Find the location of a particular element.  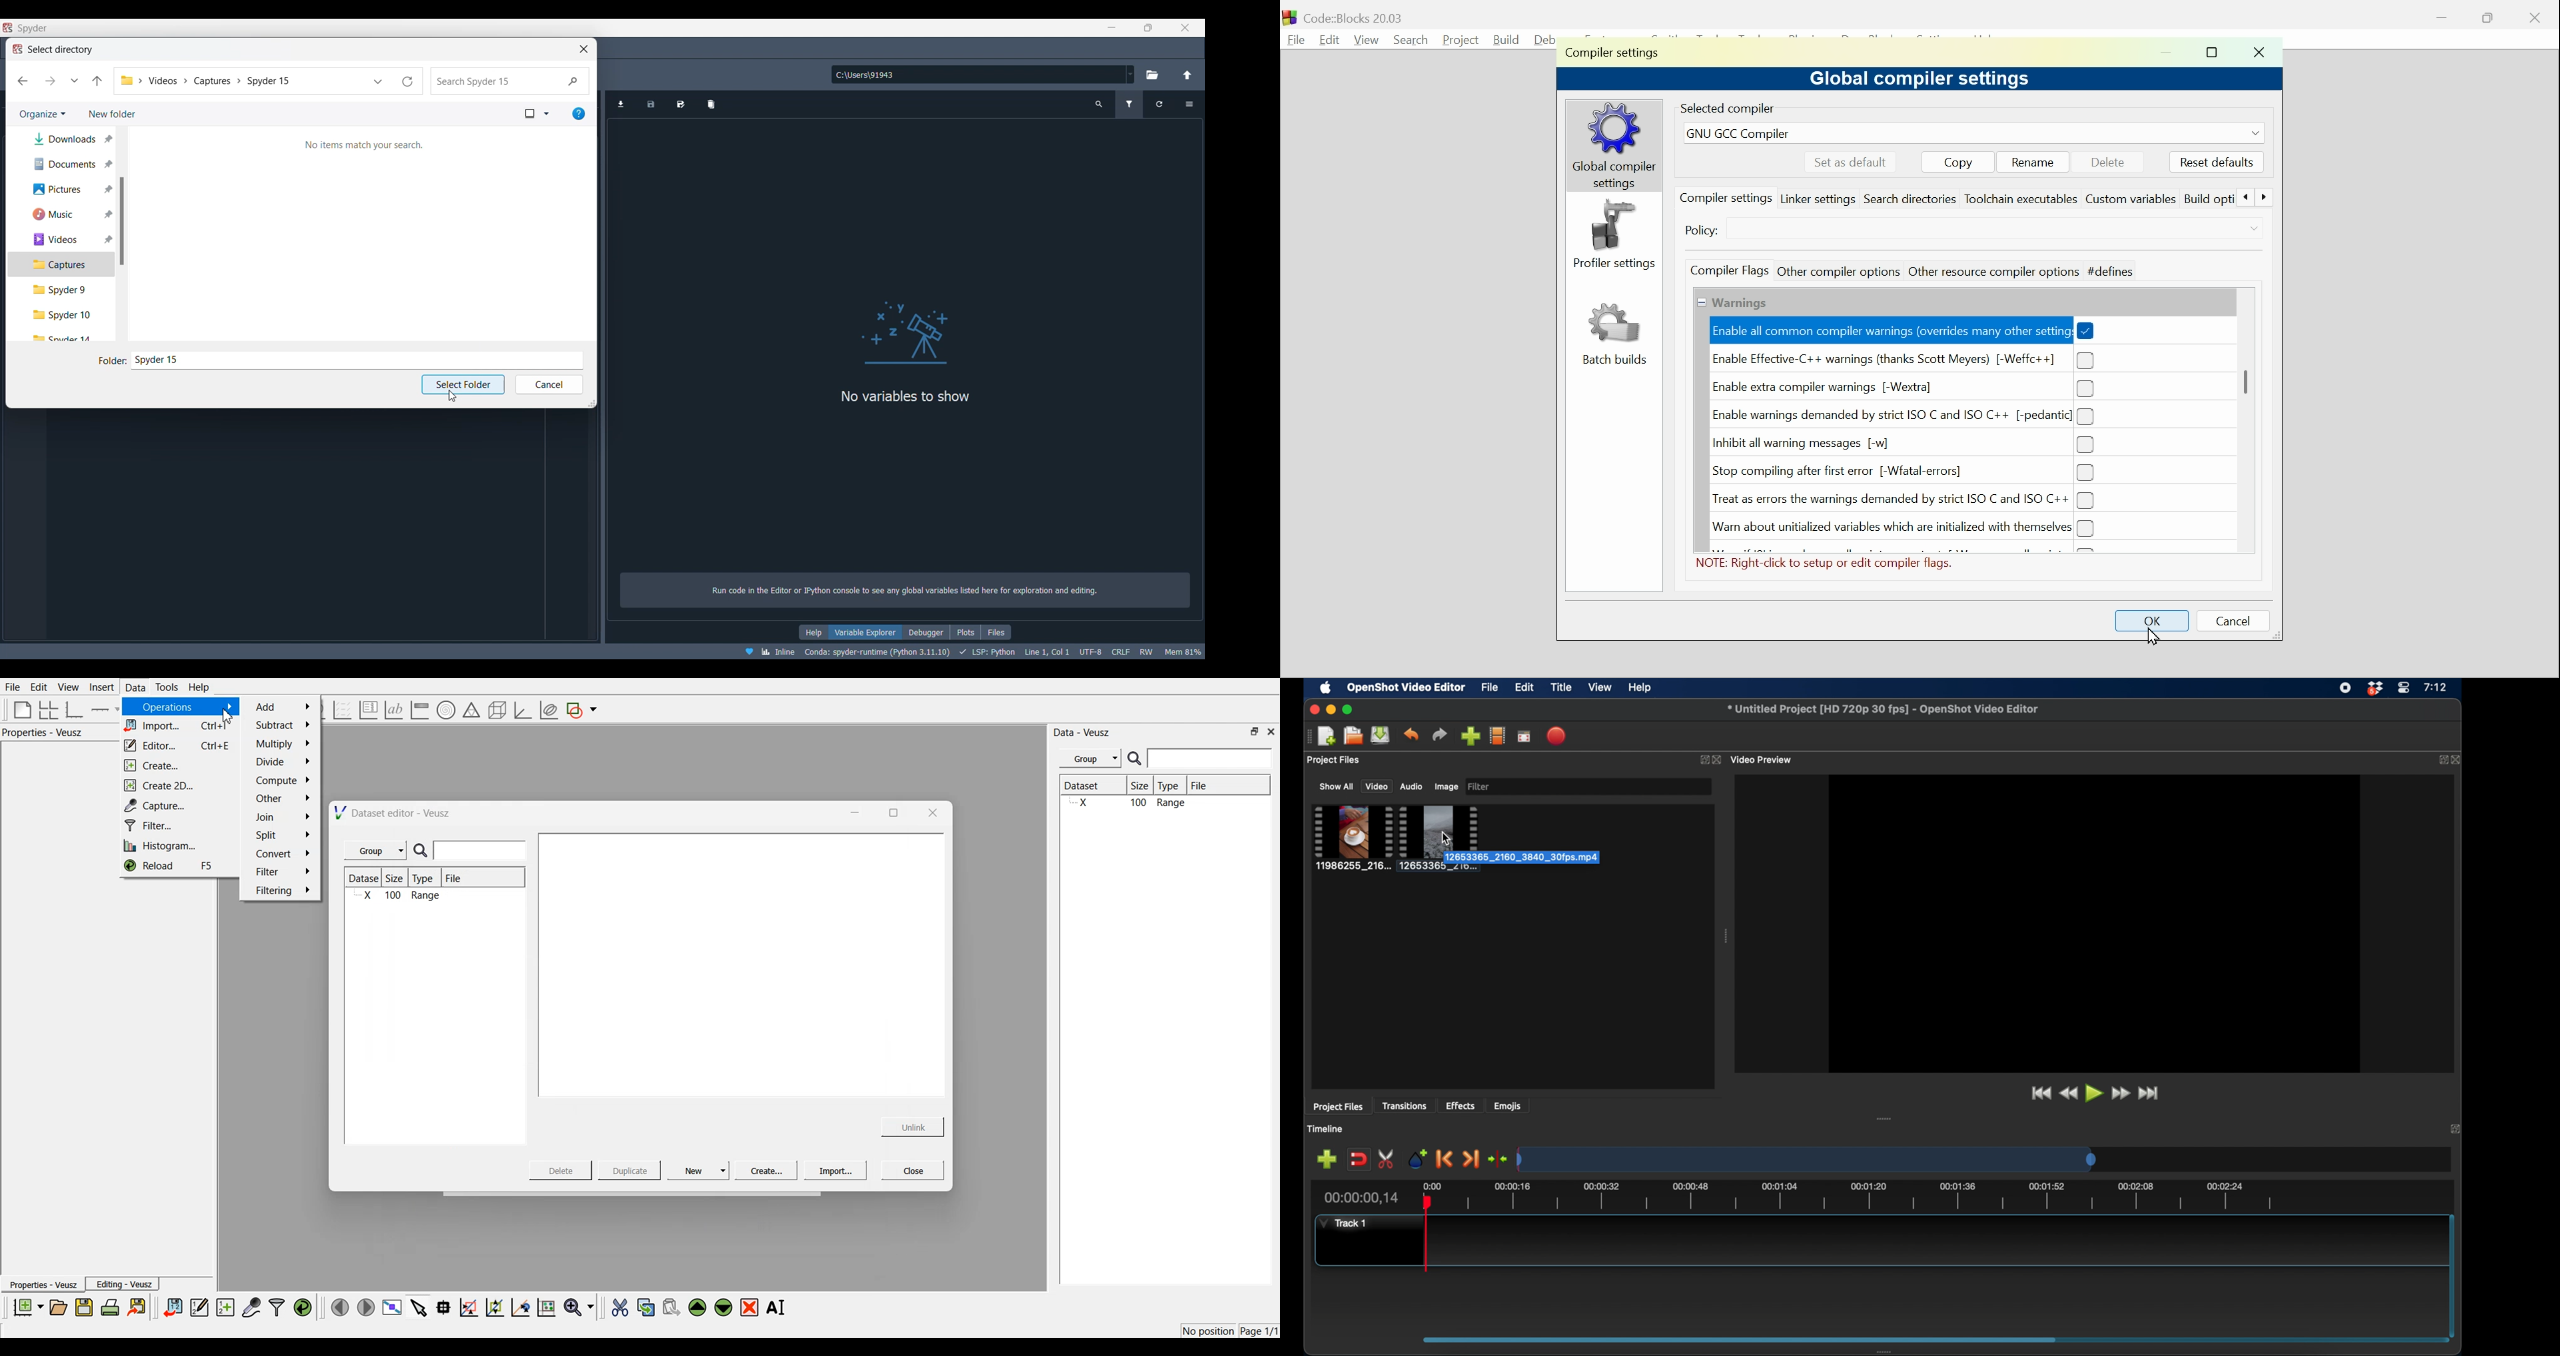

(un)check Enable warnings demanded by strict ISO C and ISO C++ is located at coordinates (1903, 416).